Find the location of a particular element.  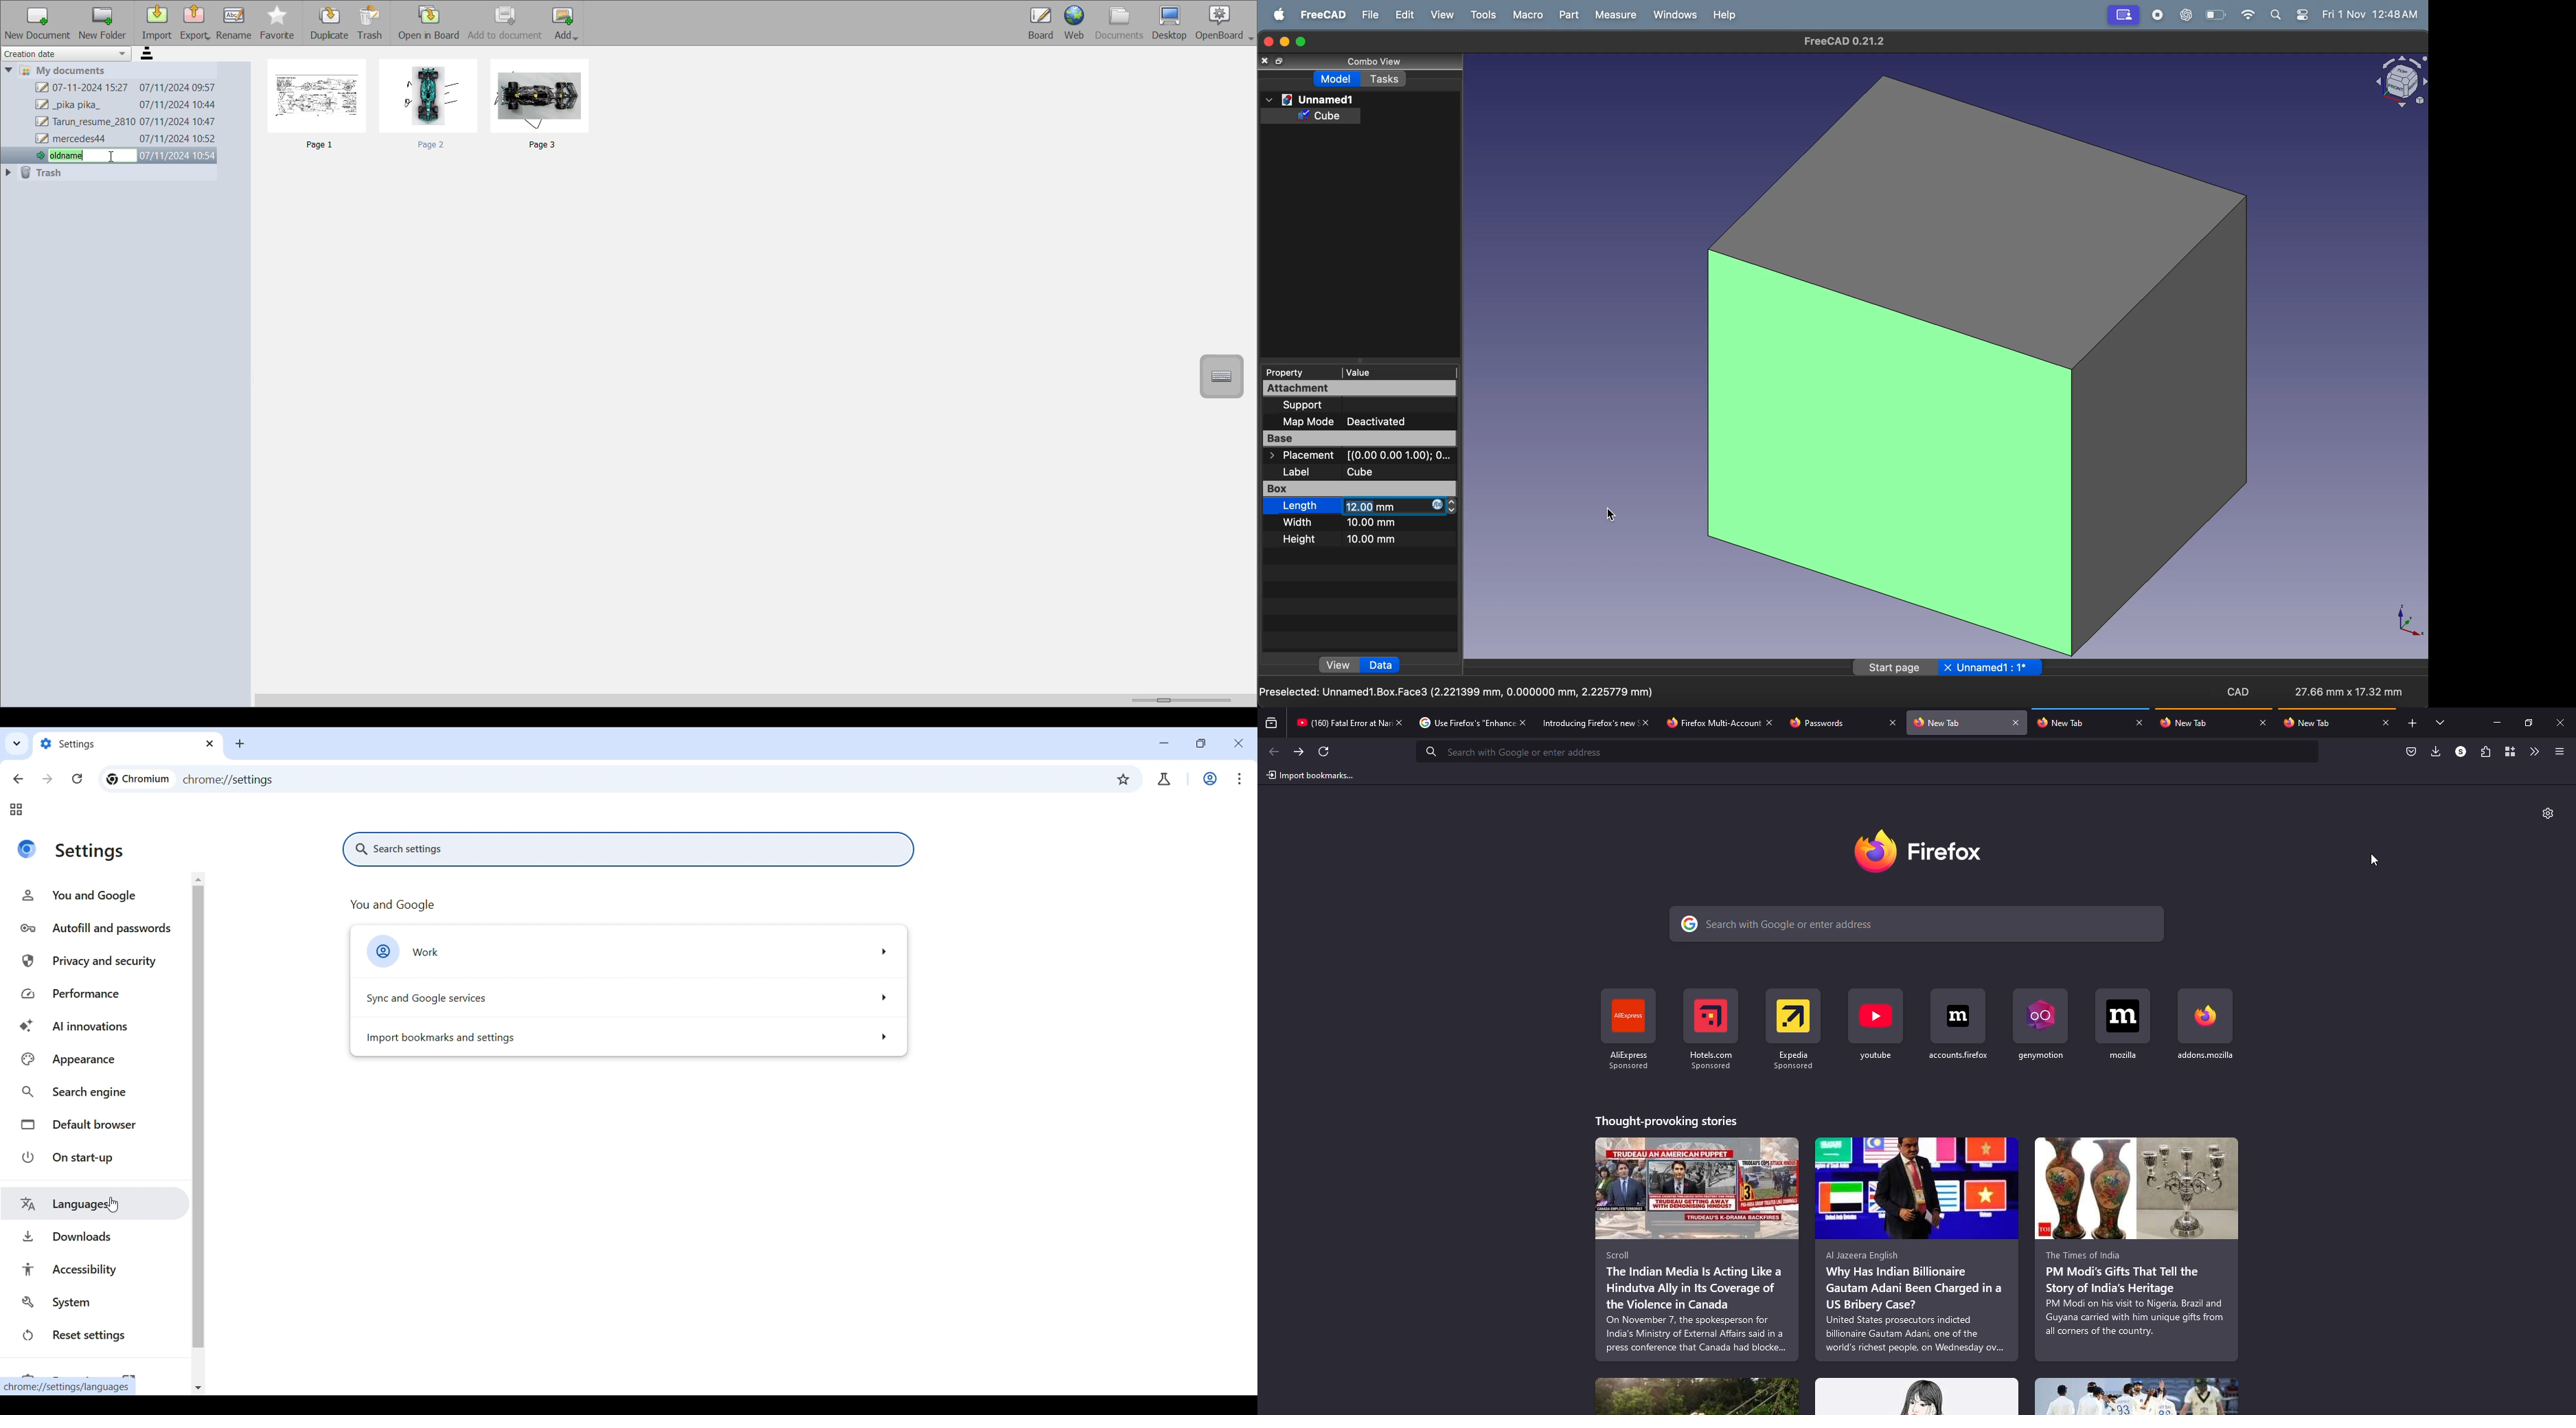

add is located at coordinates (2410, 724).